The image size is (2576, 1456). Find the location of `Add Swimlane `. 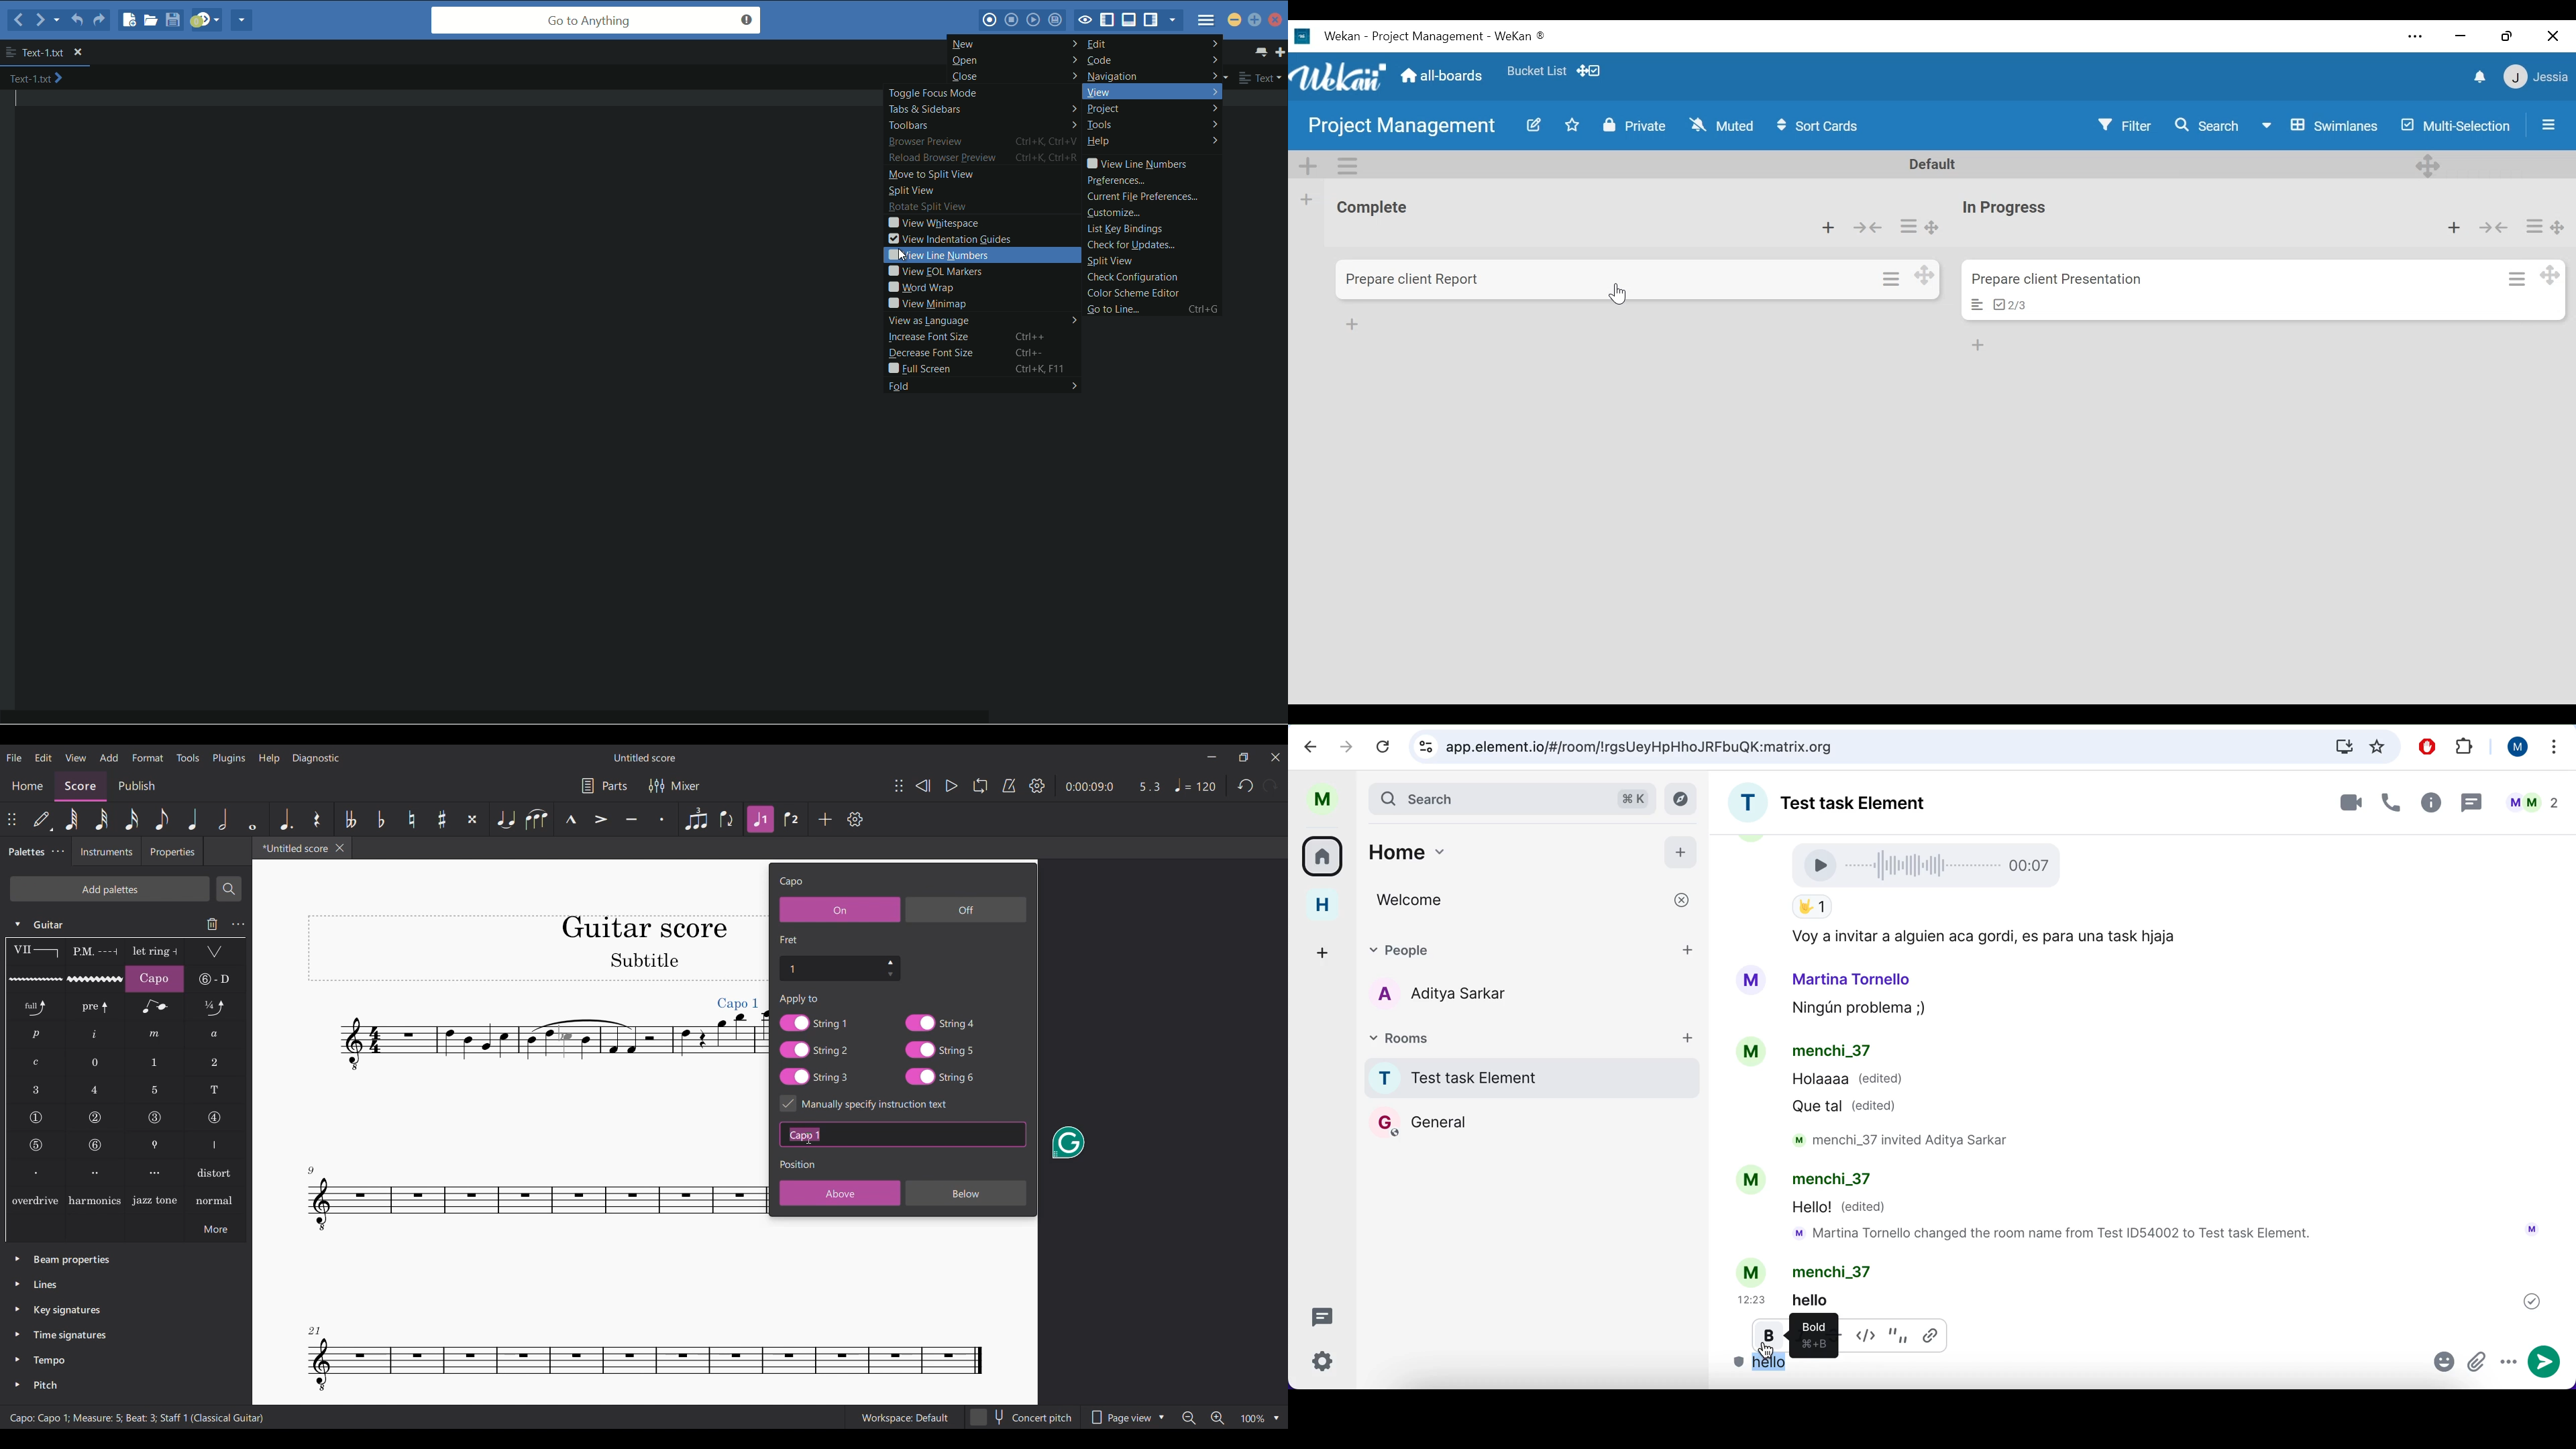

Add Swimlane  is located at coordinates (1306, 164).